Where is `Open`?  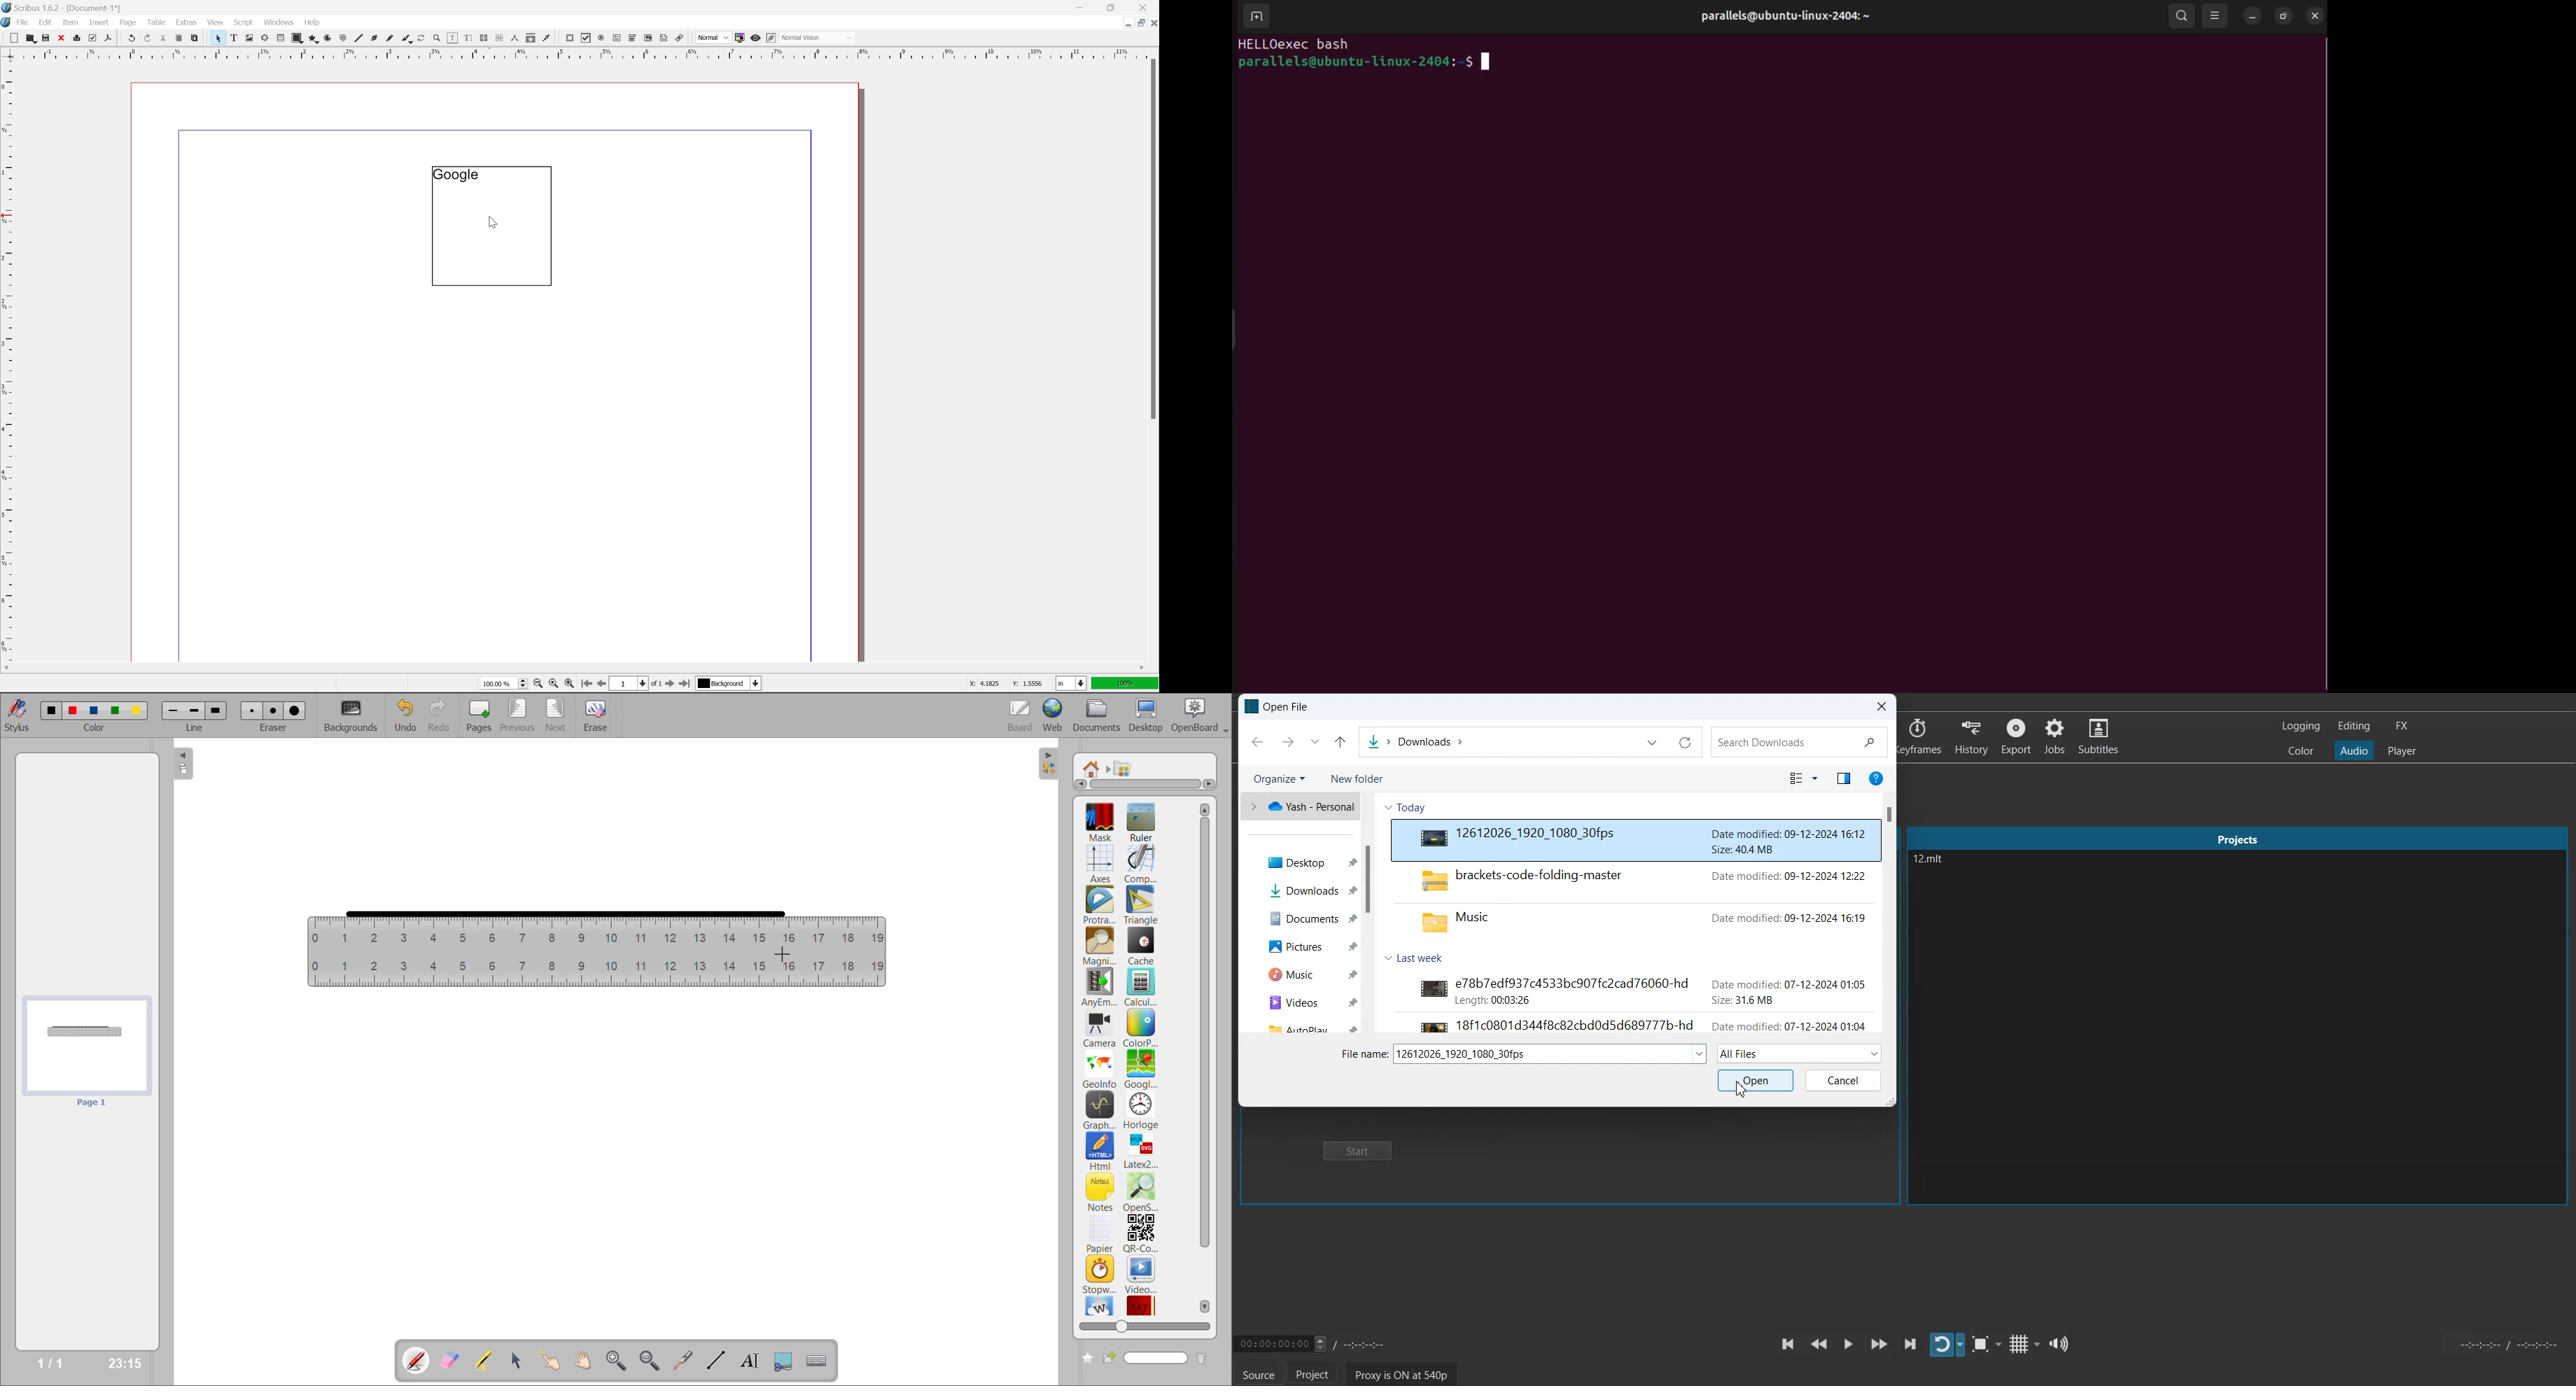 Open is located at coordinates (1755, 1080).